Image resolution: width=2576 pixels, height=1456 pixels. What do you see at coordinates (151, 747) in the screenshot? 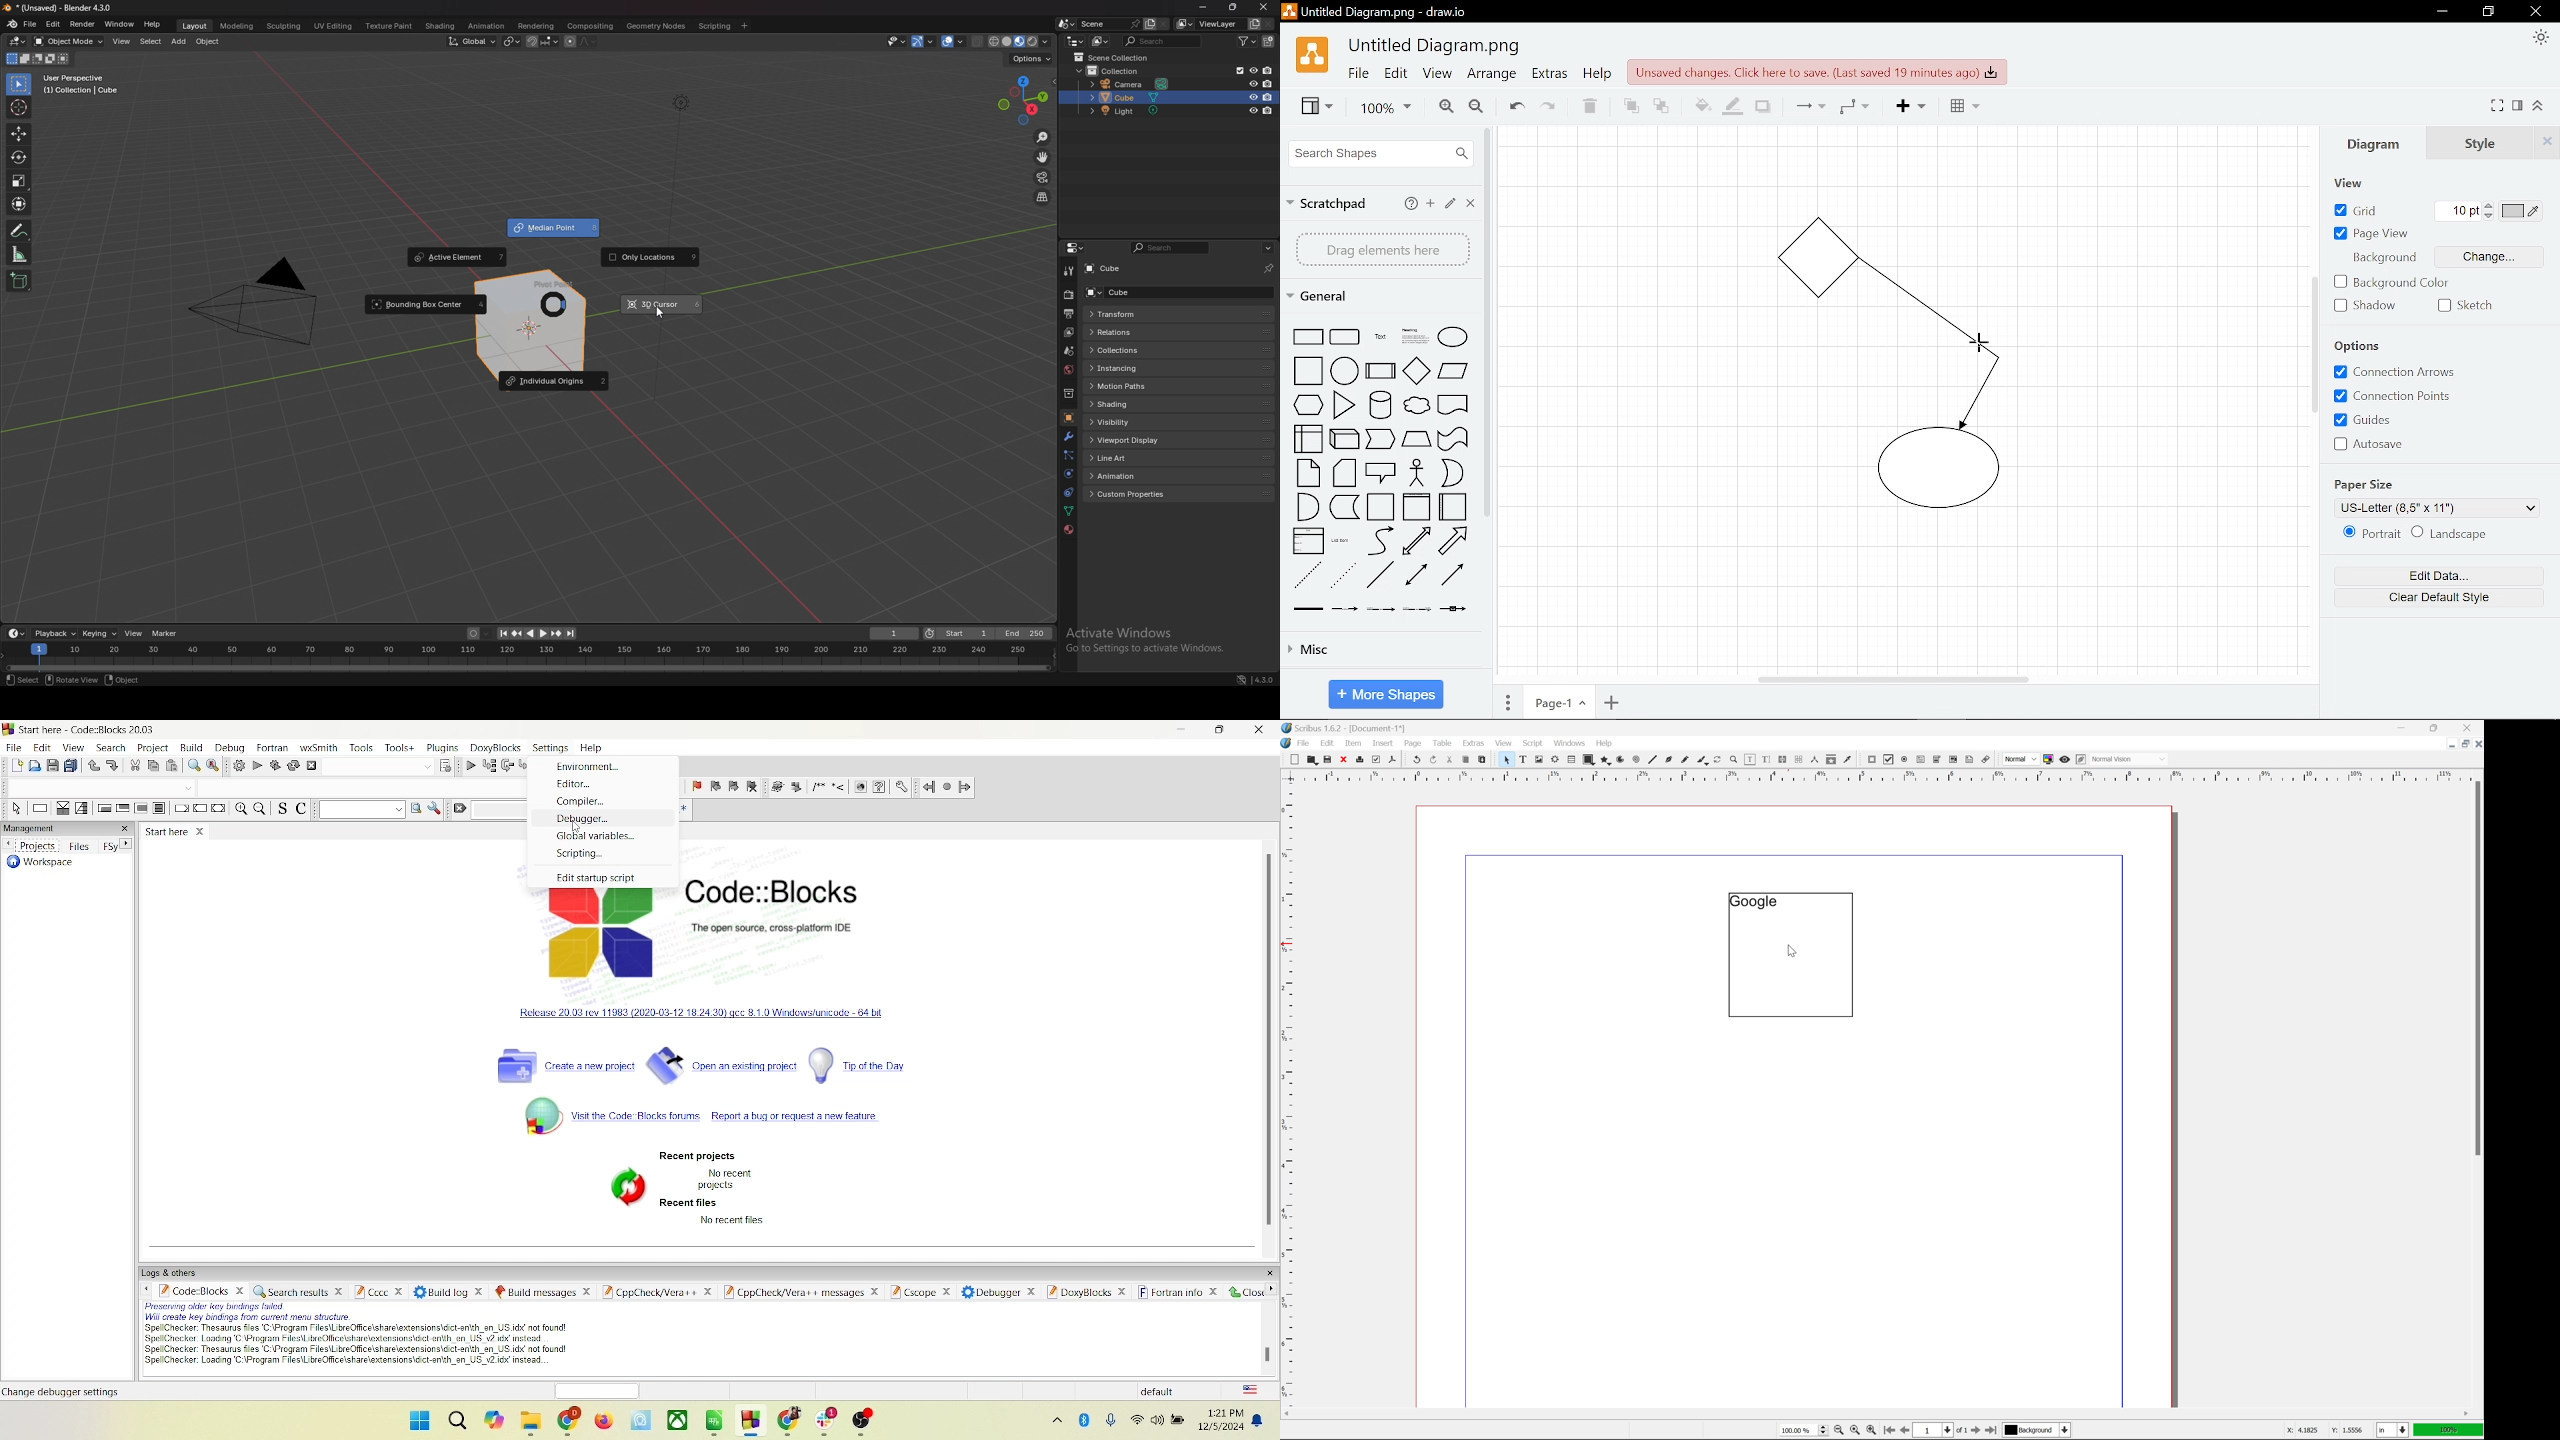
I see `project` at bounding box center [151, 747].